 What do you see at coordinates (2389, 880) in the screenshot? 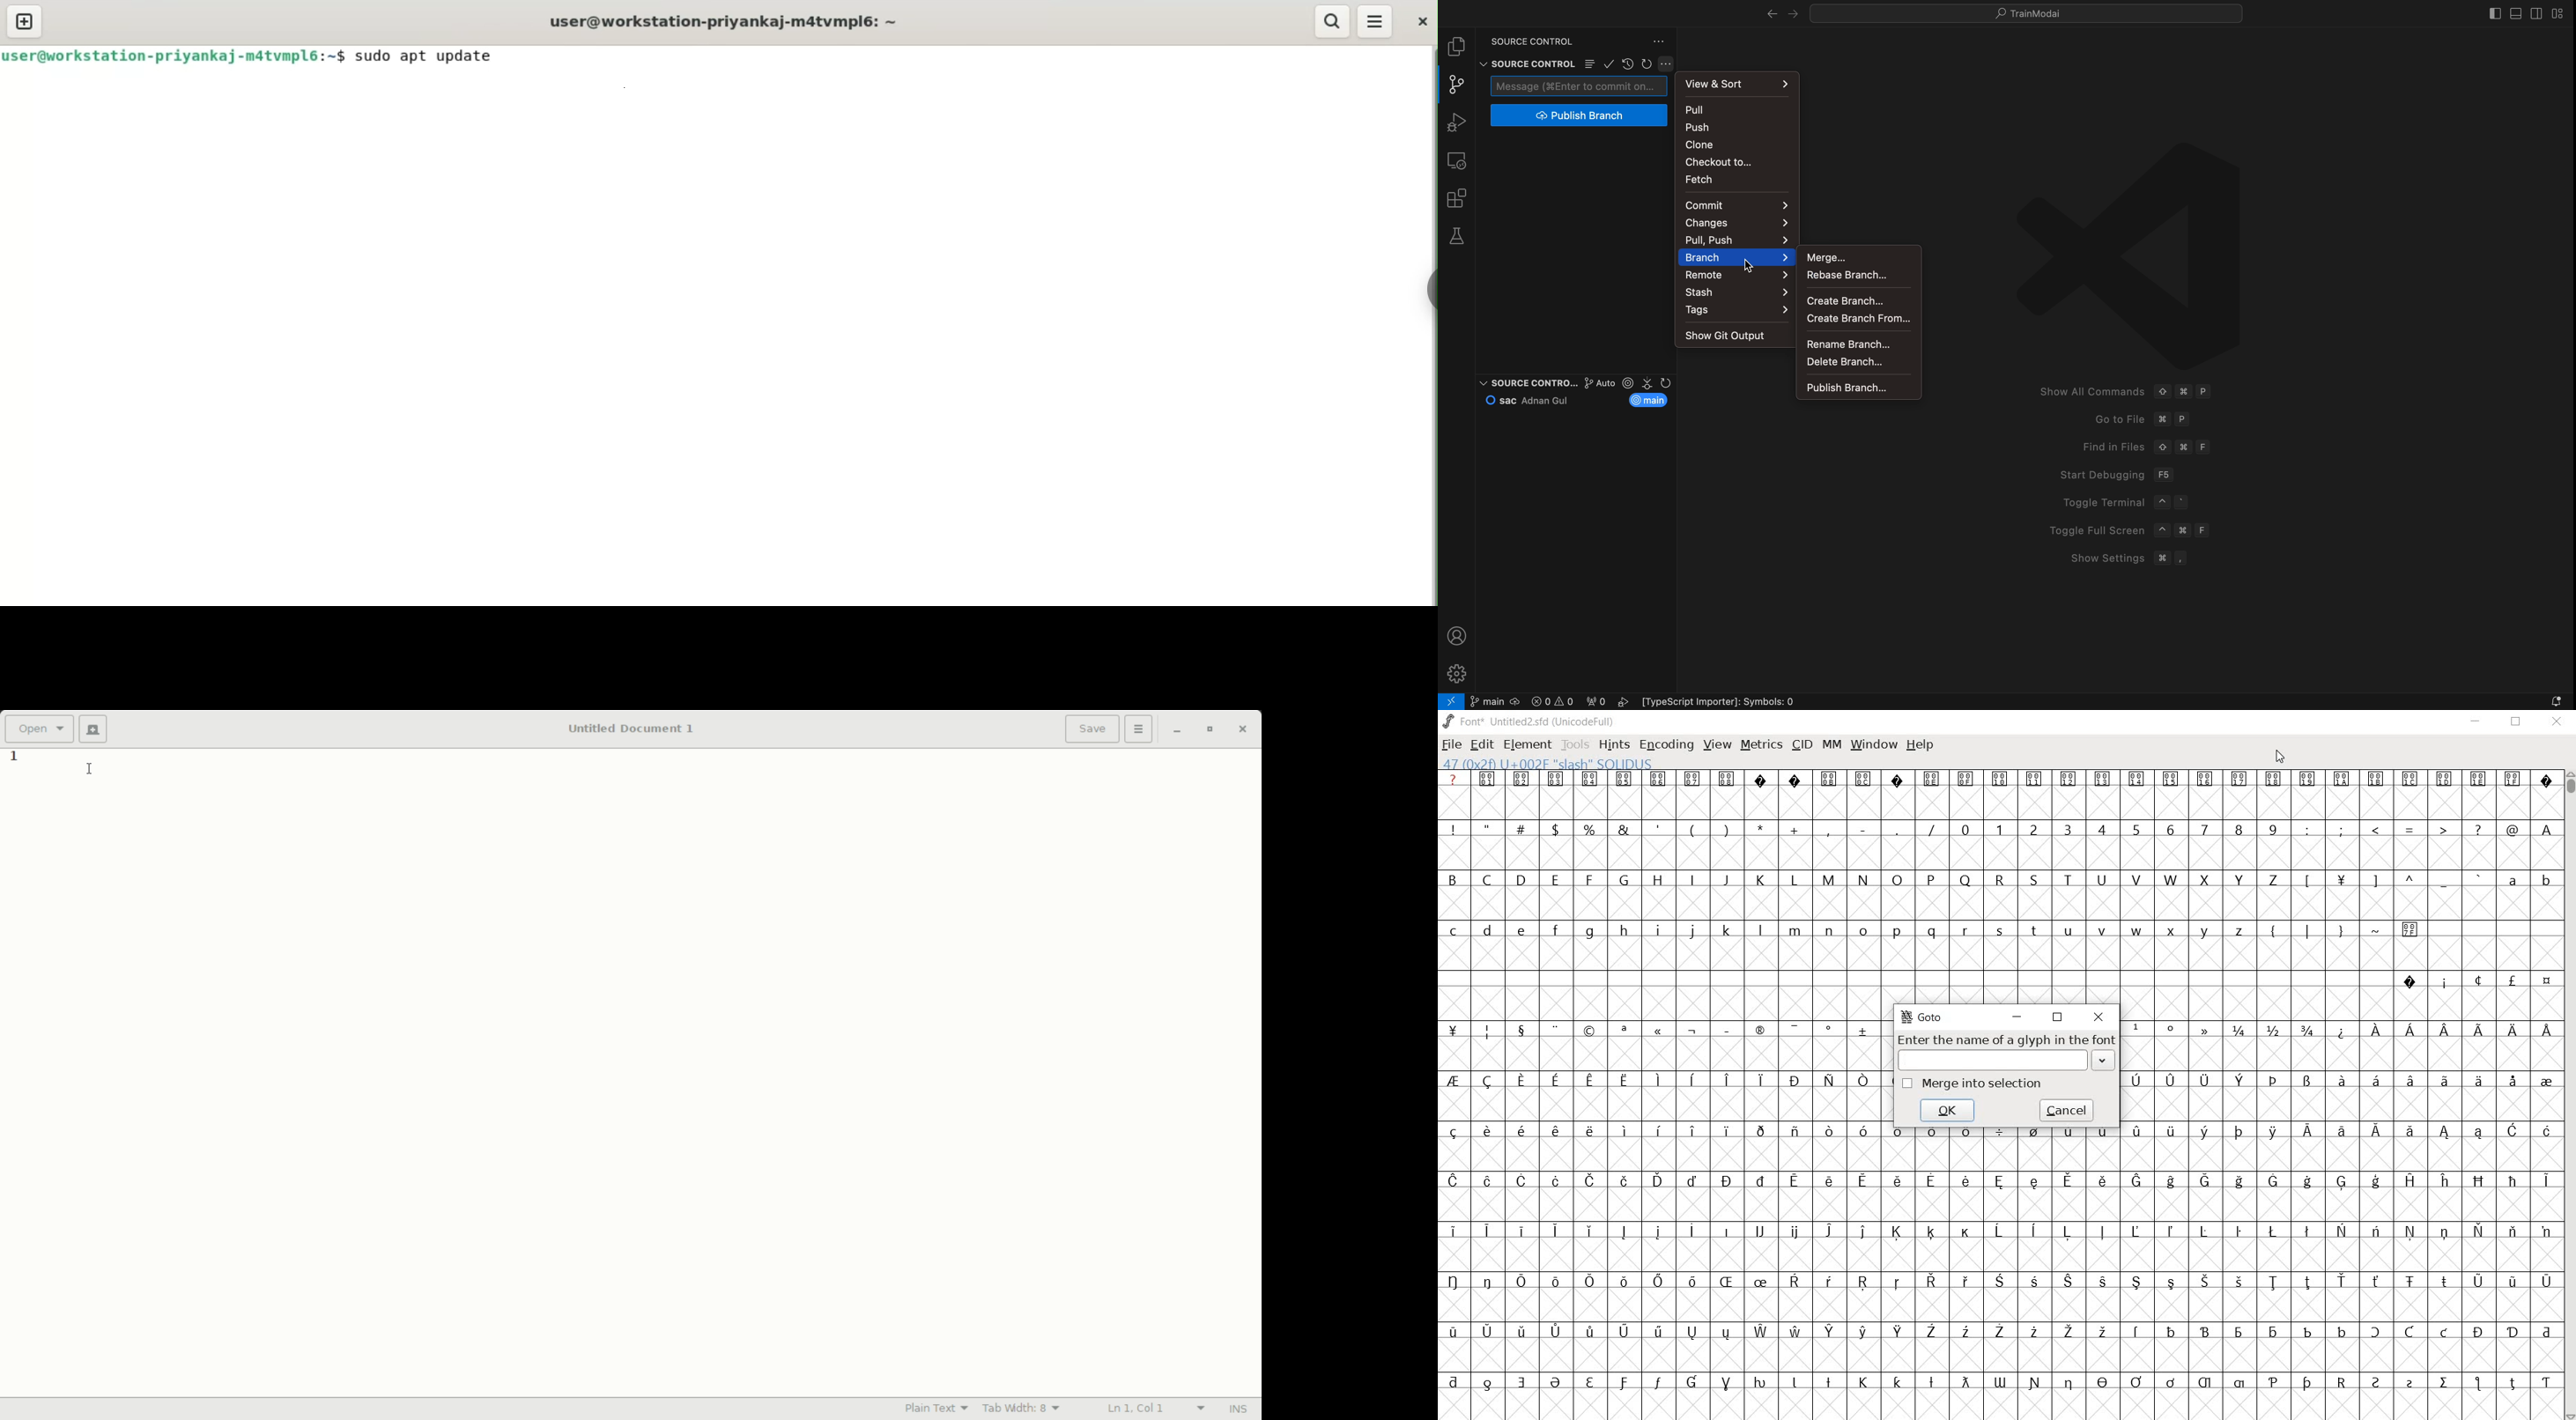
I see `symbols` at bounding box center [2389, 880].